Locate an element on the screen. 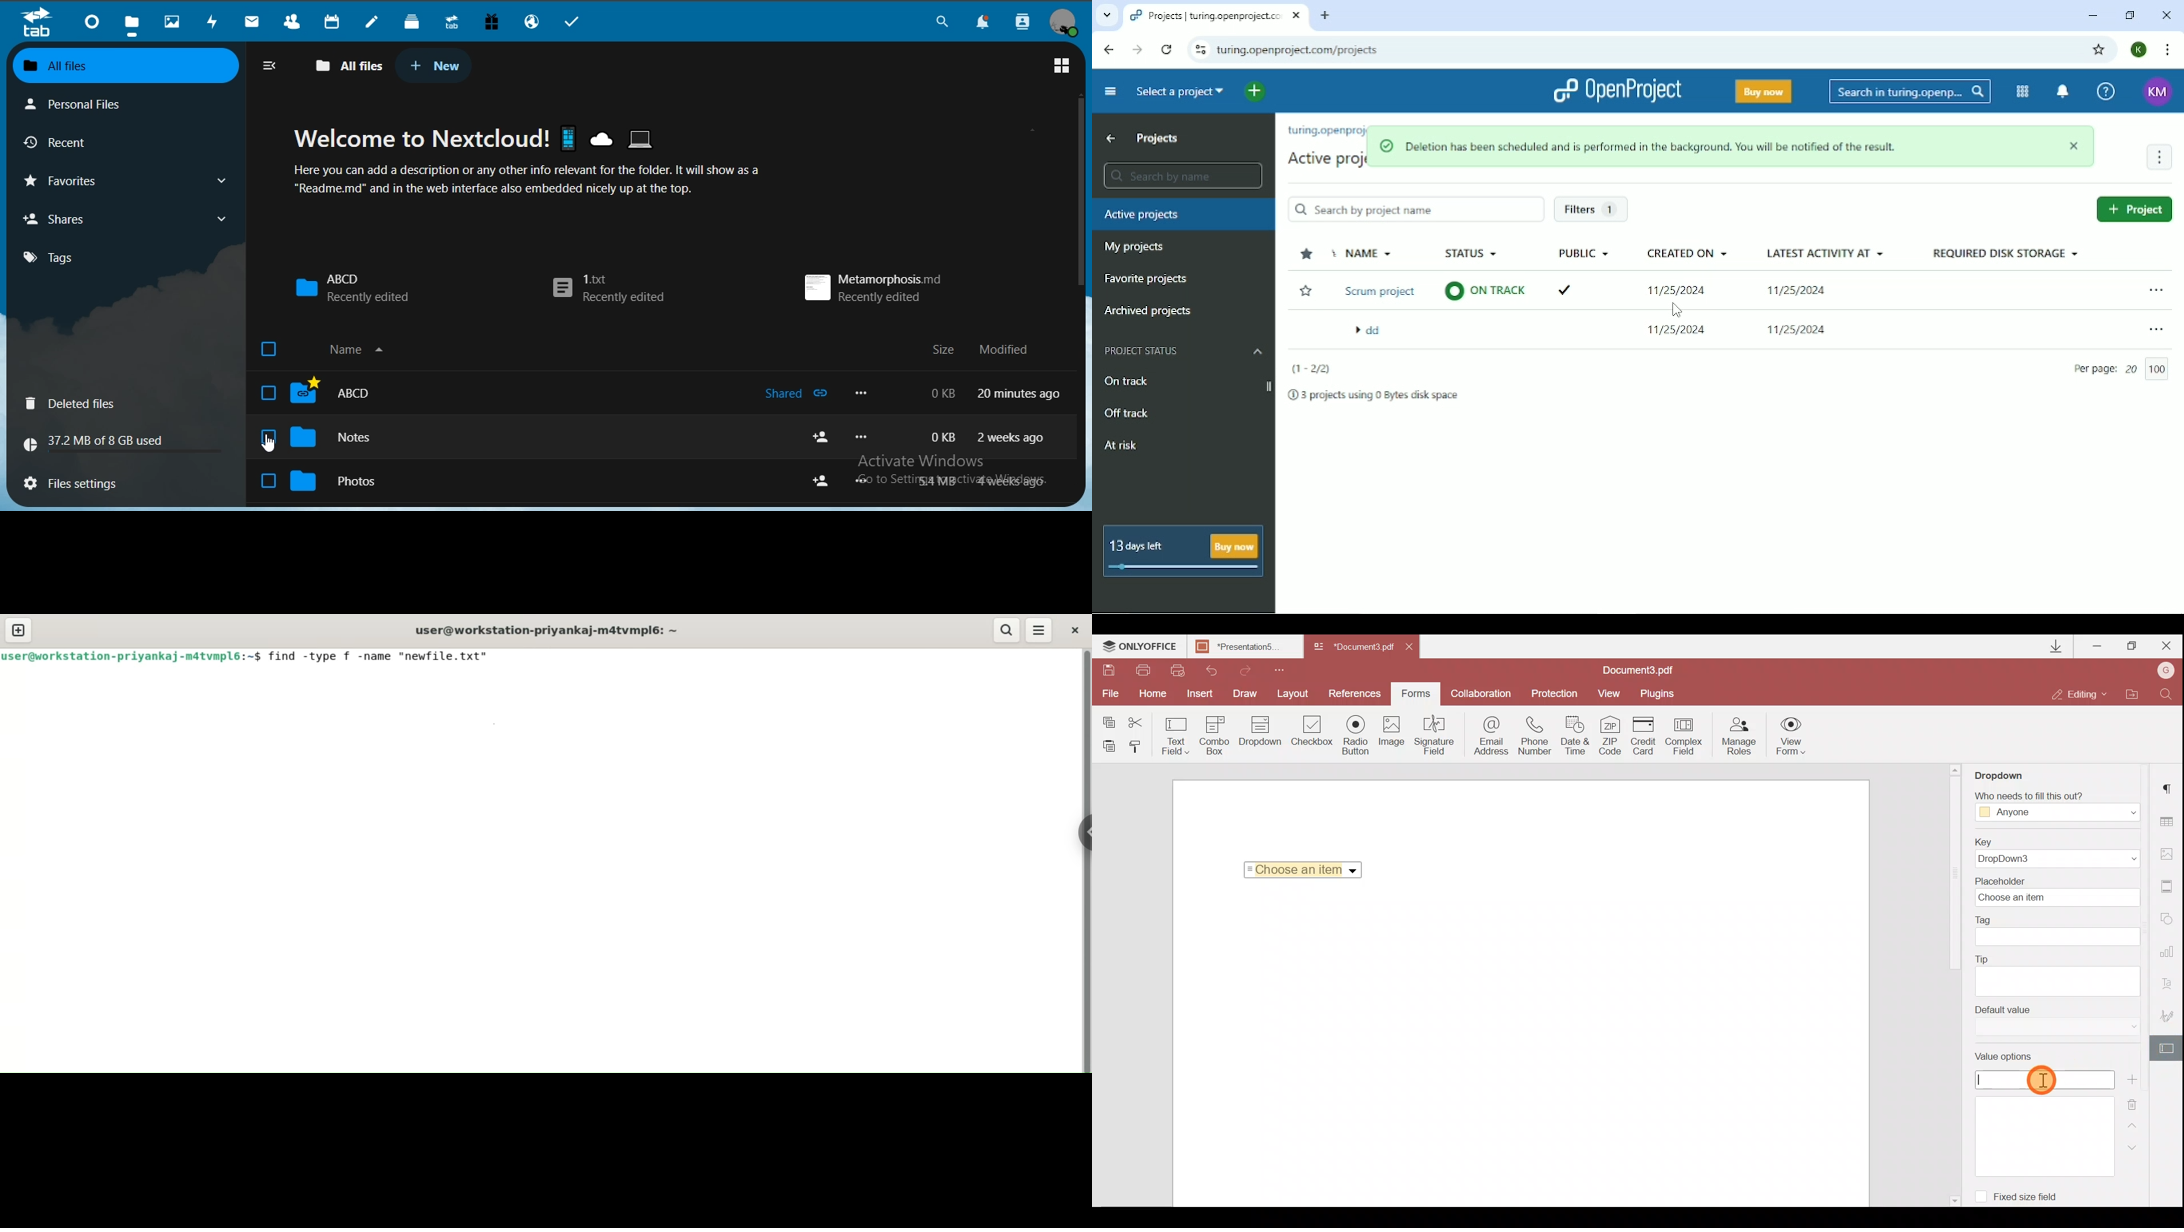 The image size is (2184, 1232). notes is located at coordinates (399, 436).